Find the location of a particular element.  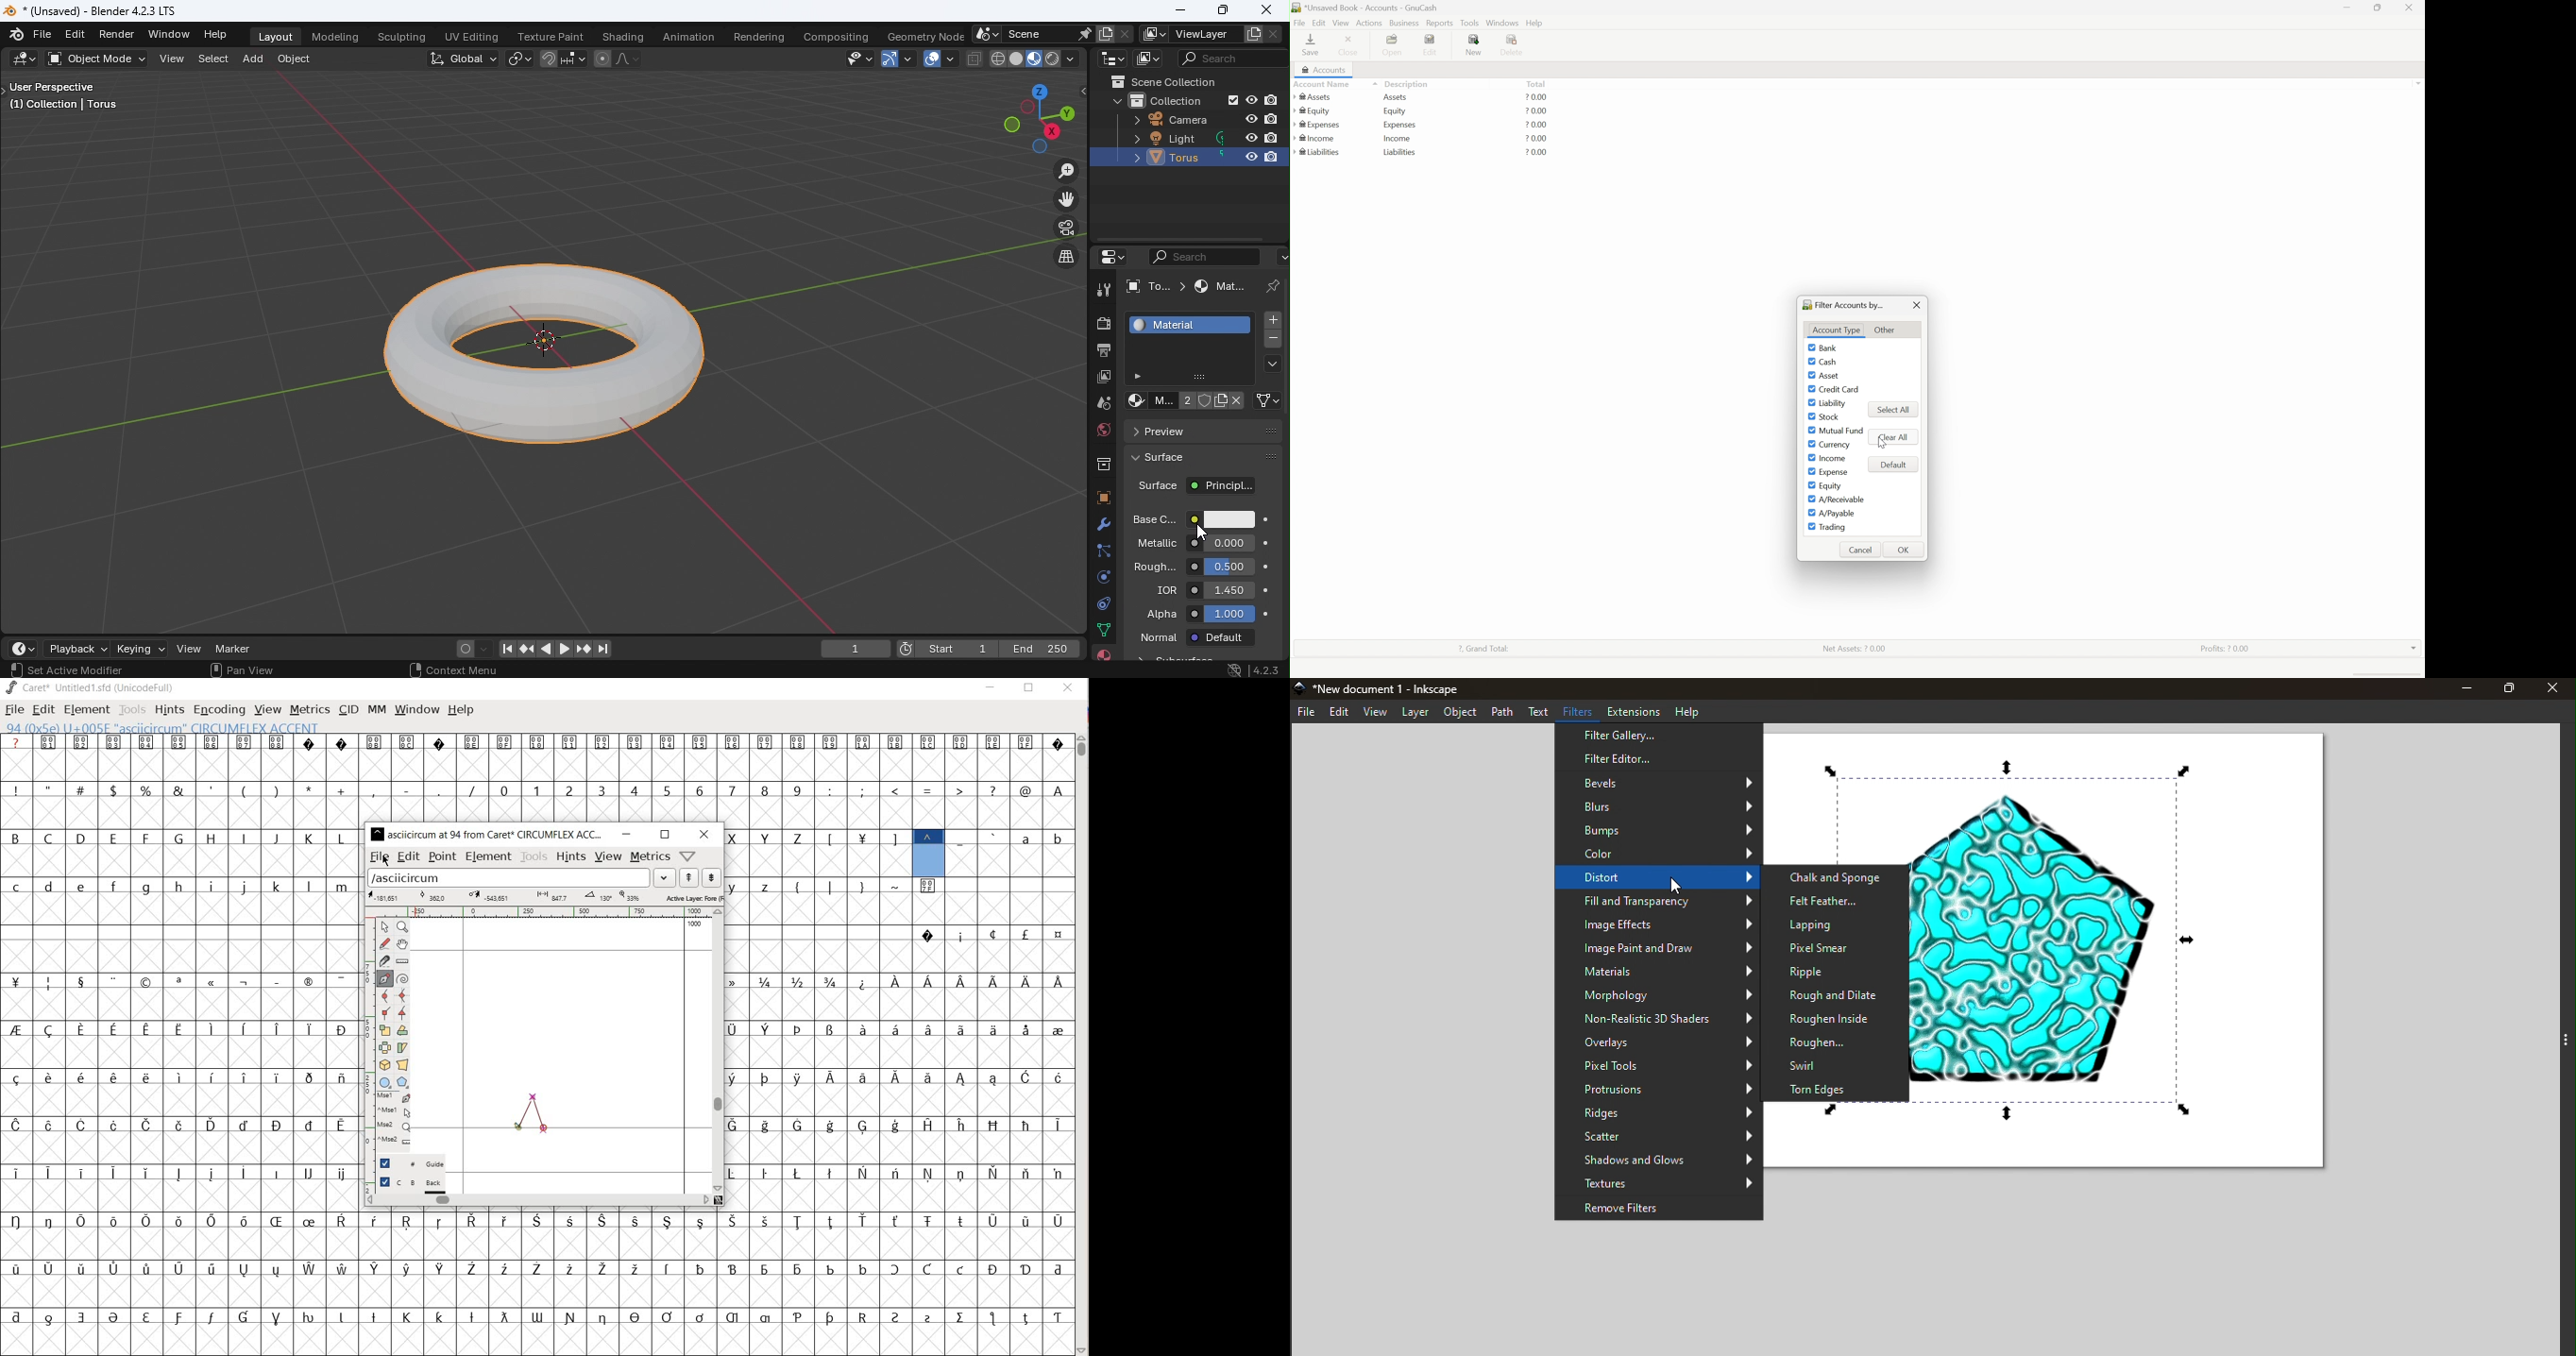

Filter Gallery... is located at coordinates (1656, 736).